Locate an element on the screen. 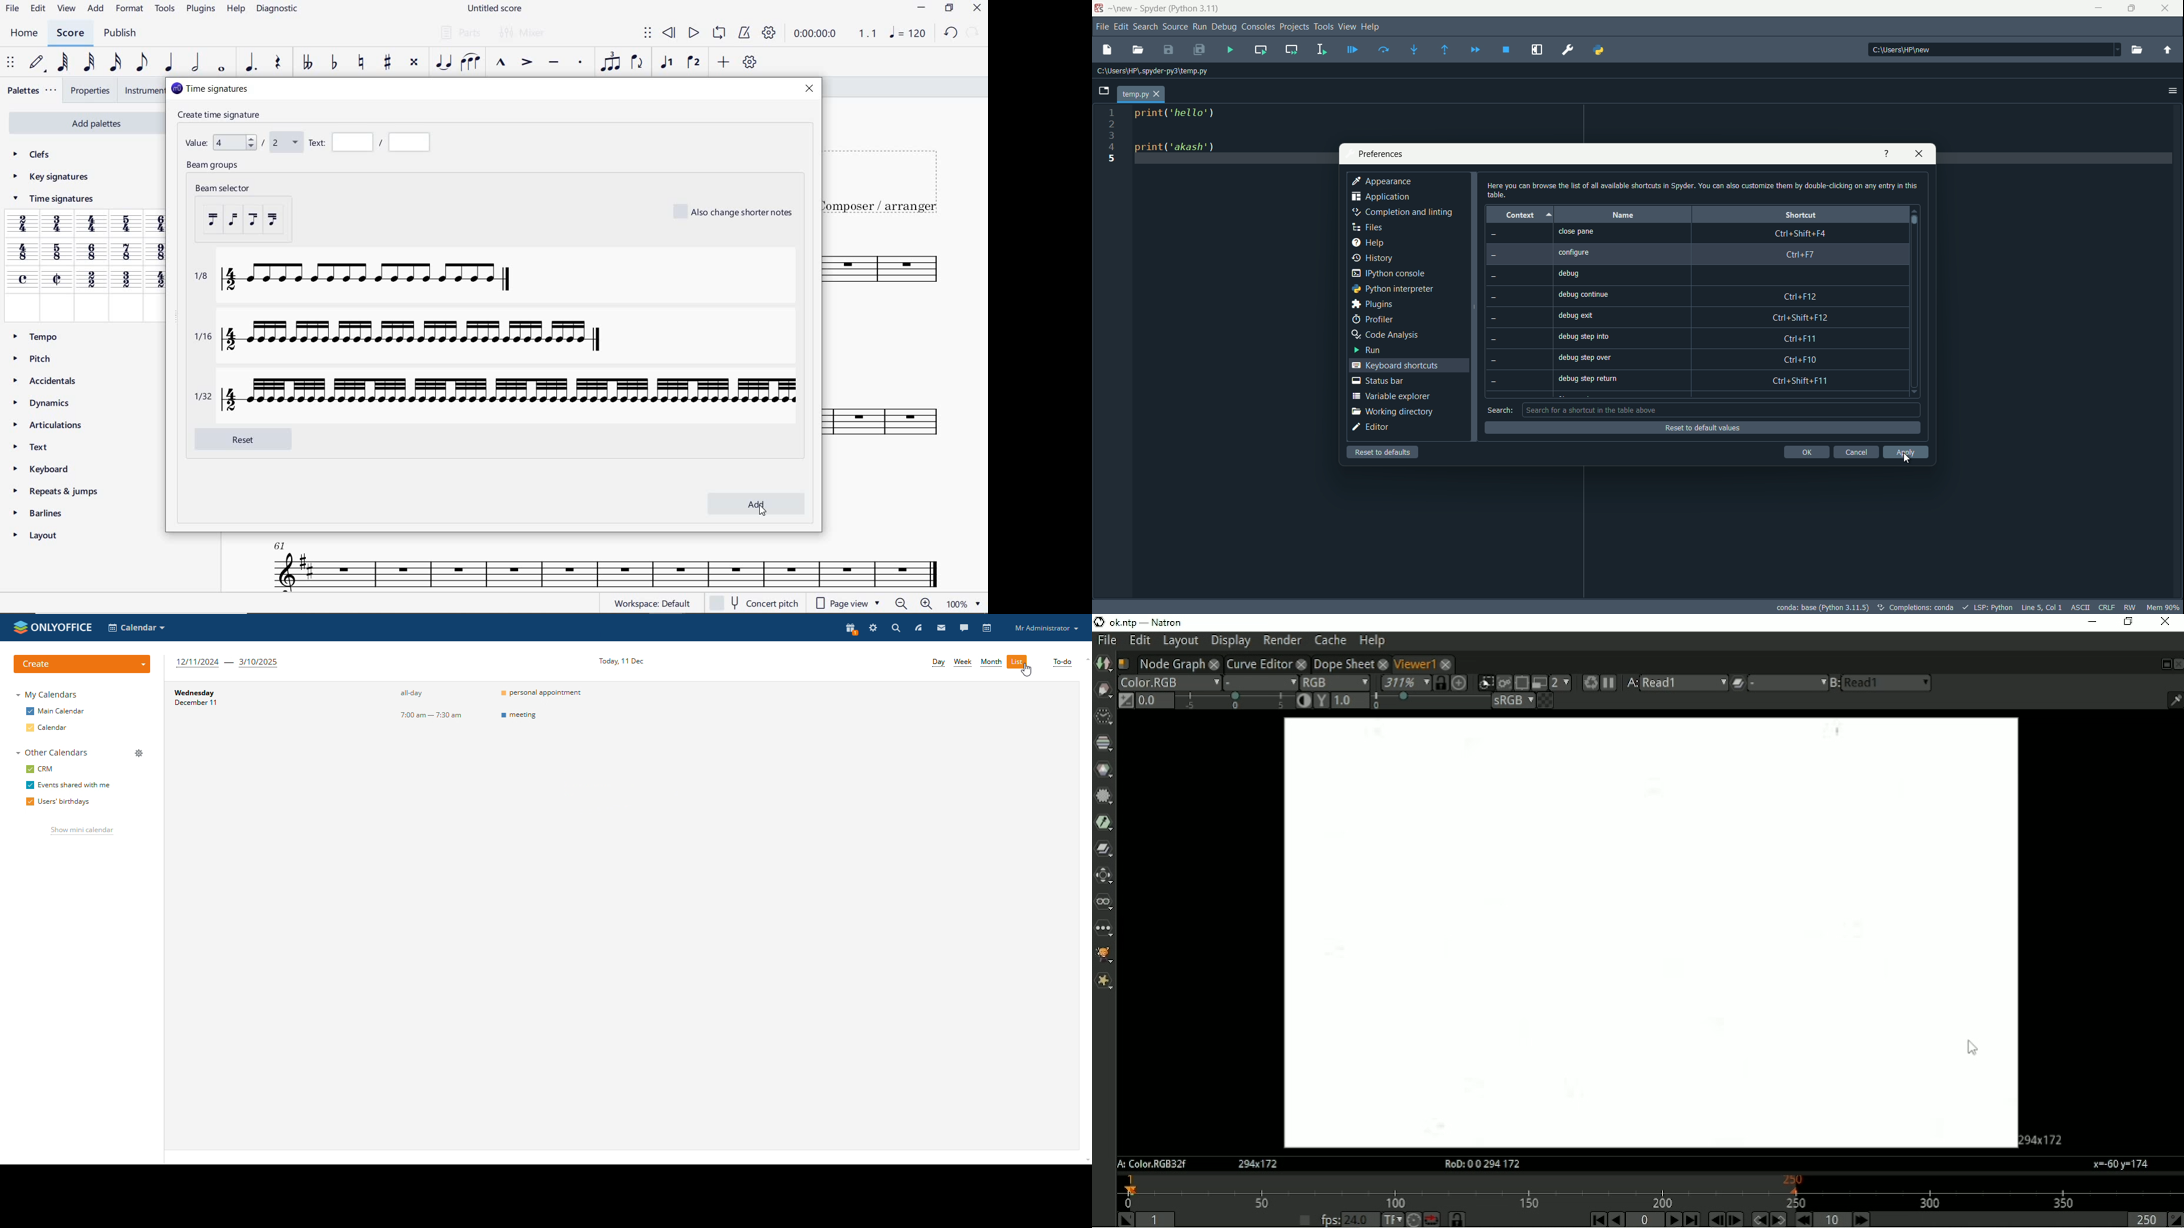  apply is located at coordinates (1907, 453).